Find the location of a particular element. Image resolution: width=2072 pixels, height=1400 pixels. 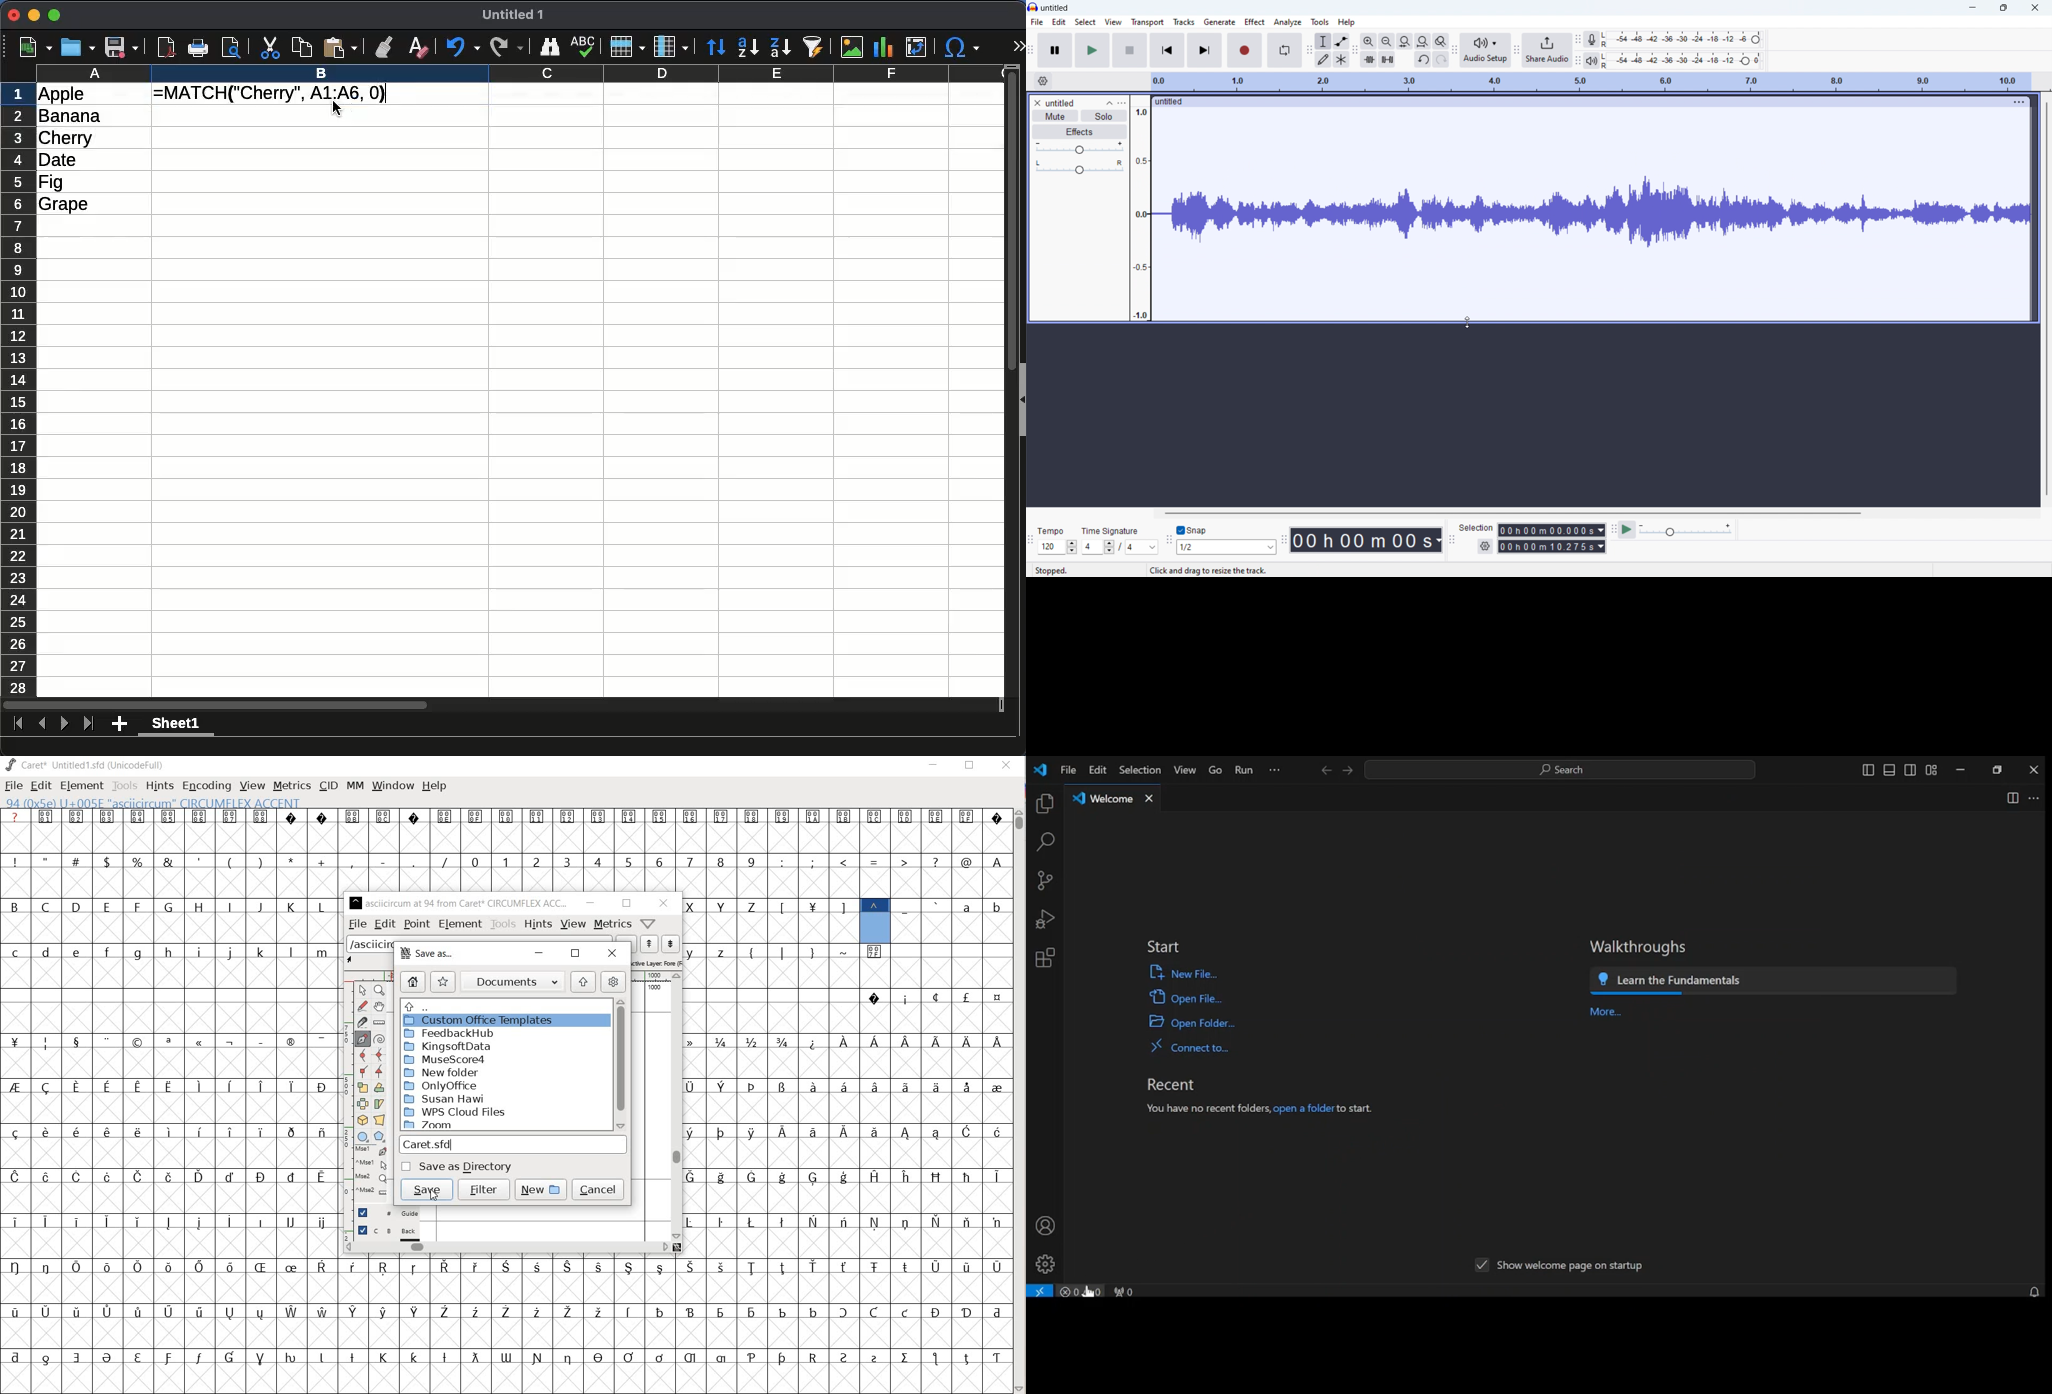

track control panel menu is located at coordinates (1122, 103).